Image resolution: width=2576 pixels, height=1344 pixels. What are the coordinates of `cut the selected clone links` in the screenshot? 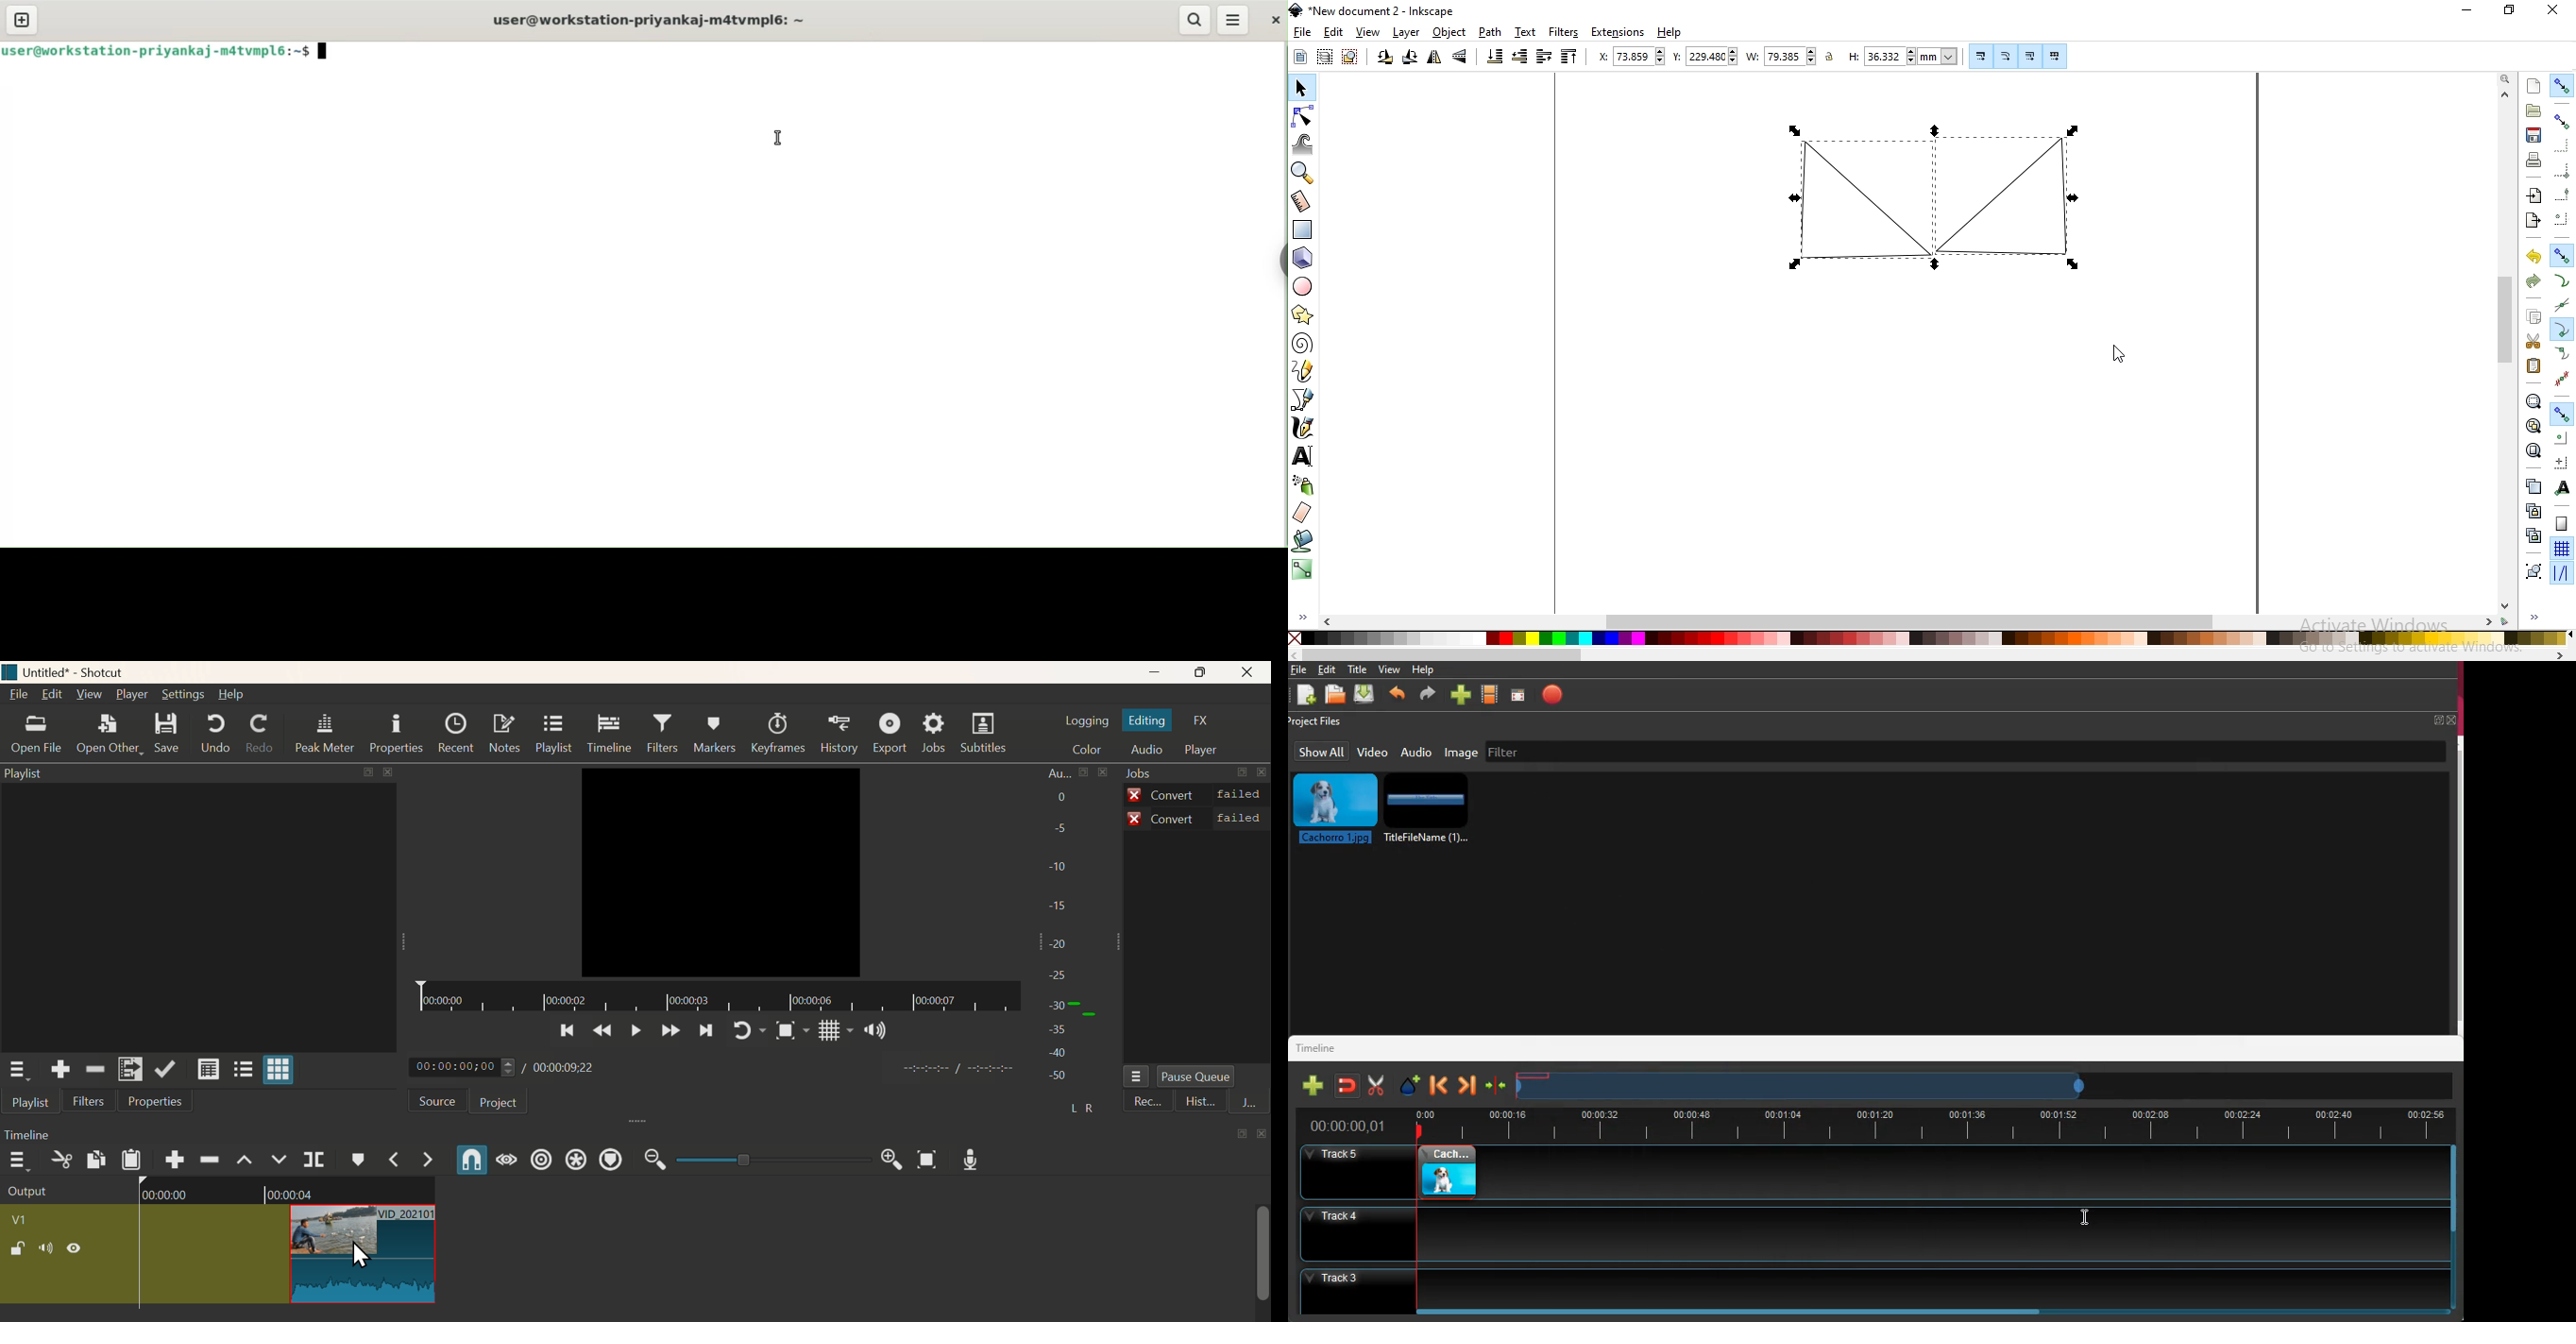 It's located at (2534, 535).